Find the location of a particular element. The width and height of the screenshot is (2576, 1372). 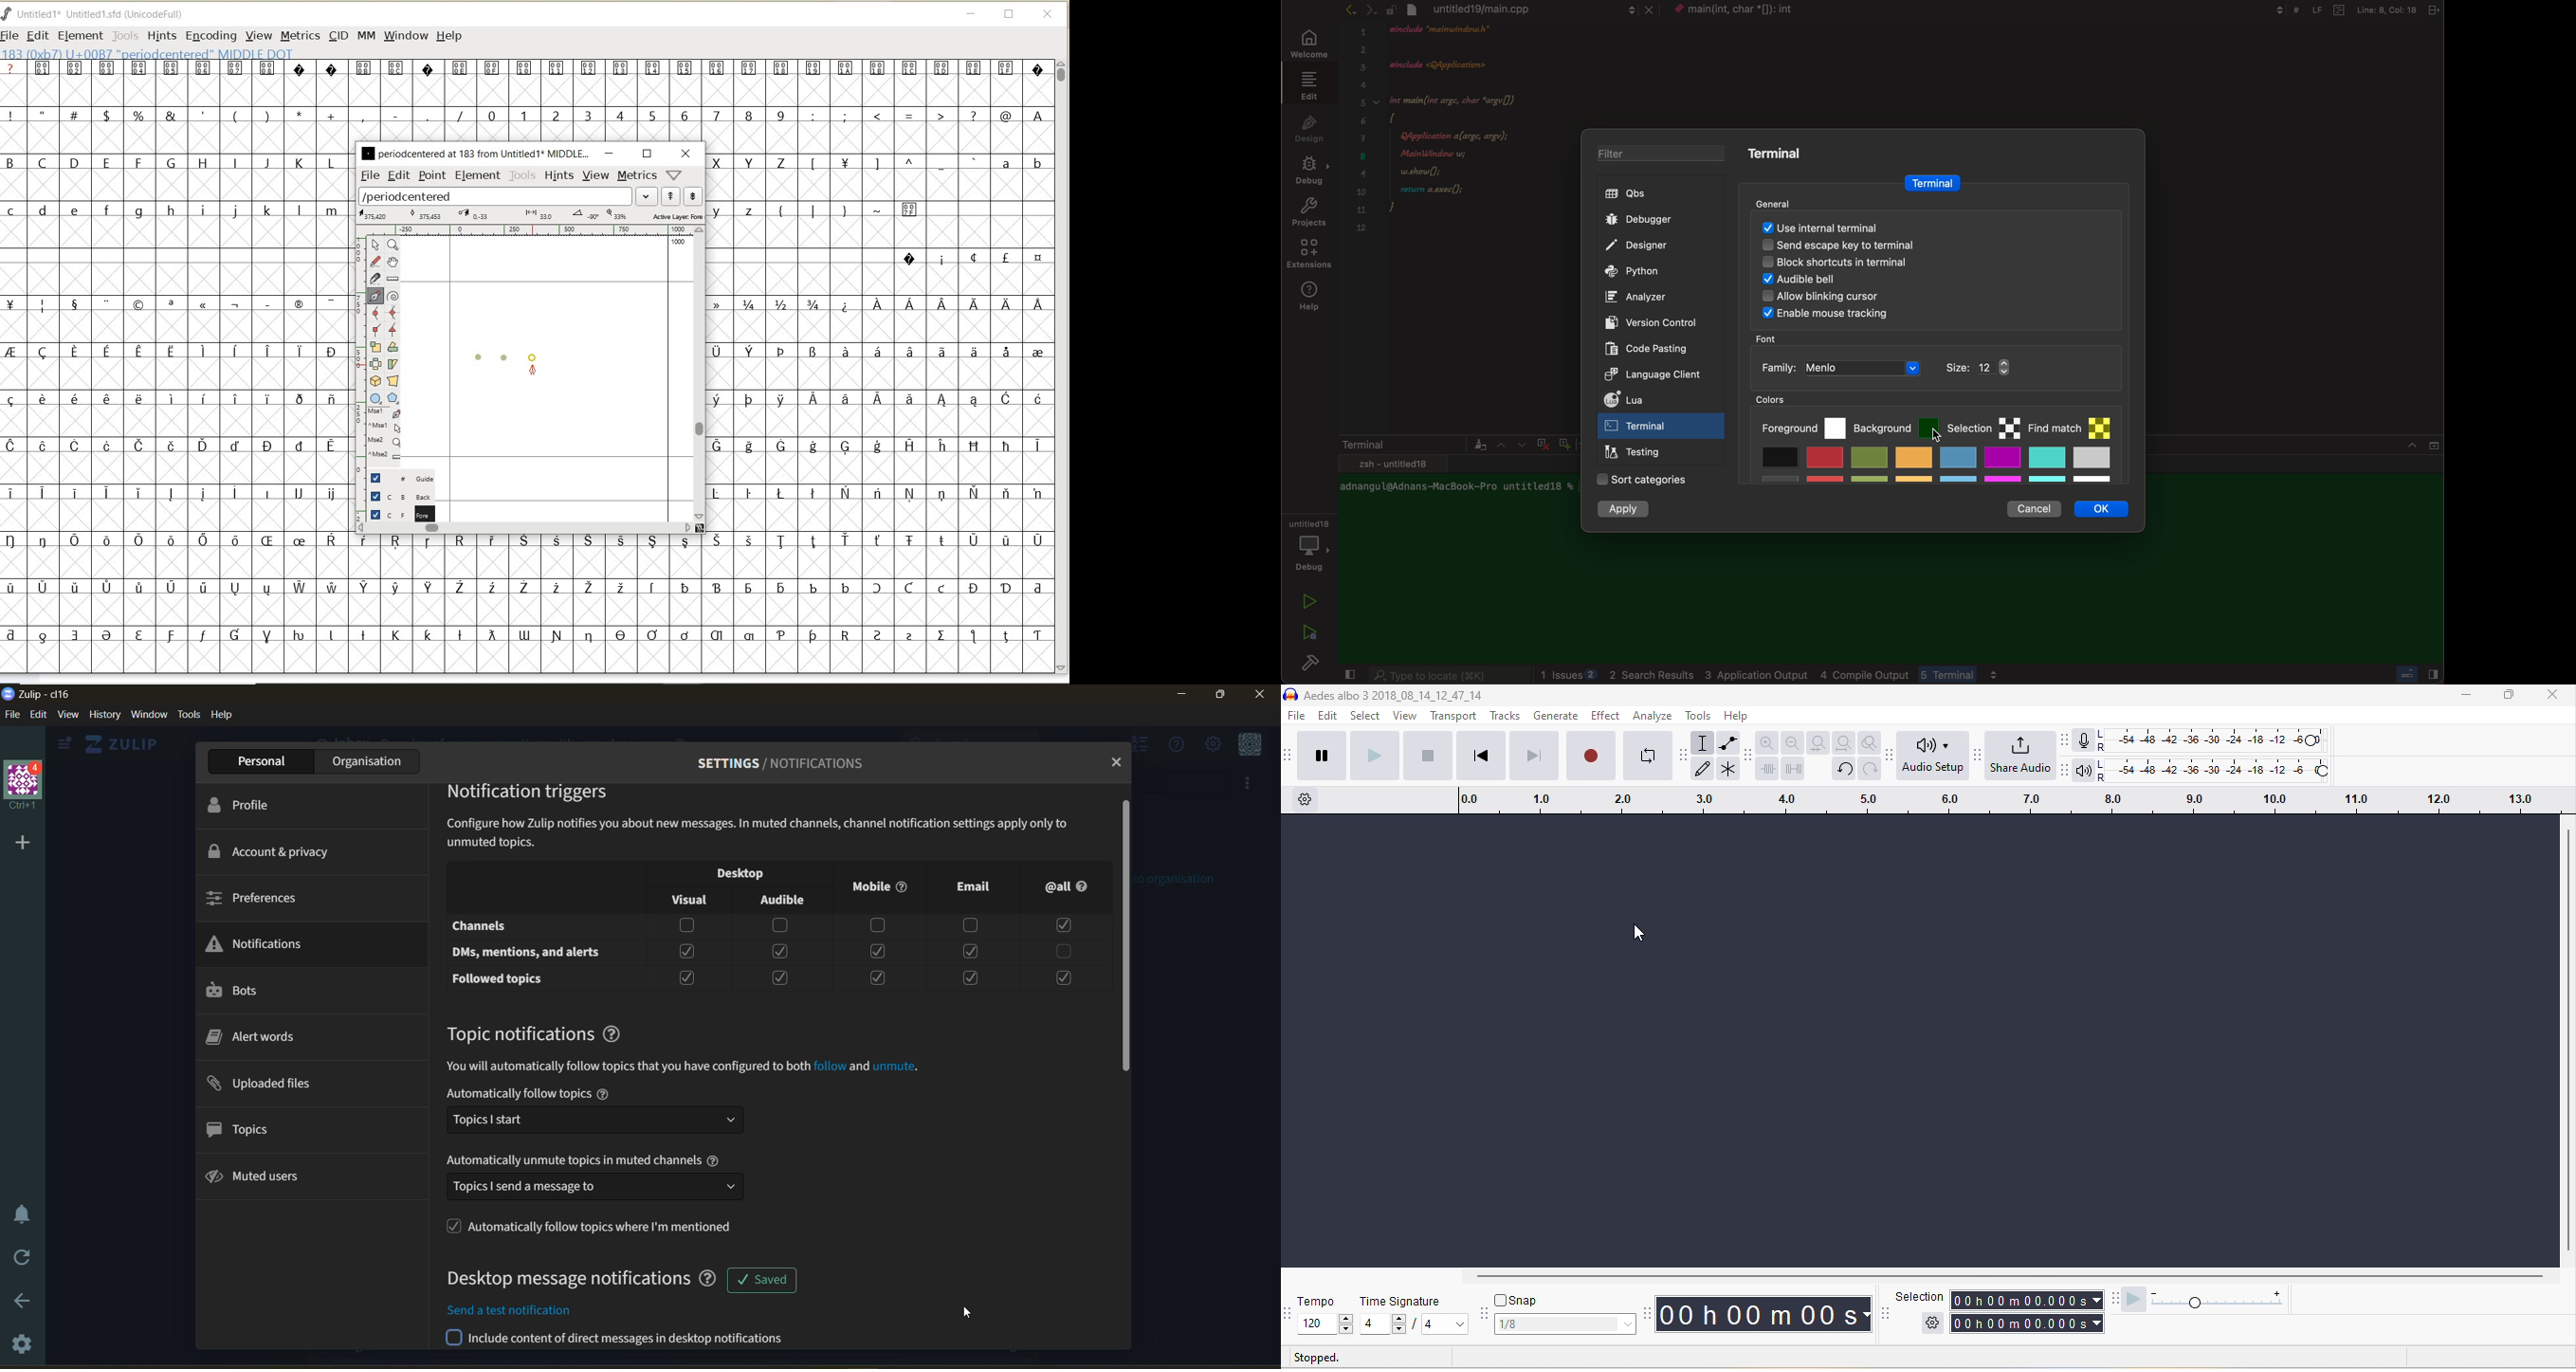

window is located at coordinates (152, 715).